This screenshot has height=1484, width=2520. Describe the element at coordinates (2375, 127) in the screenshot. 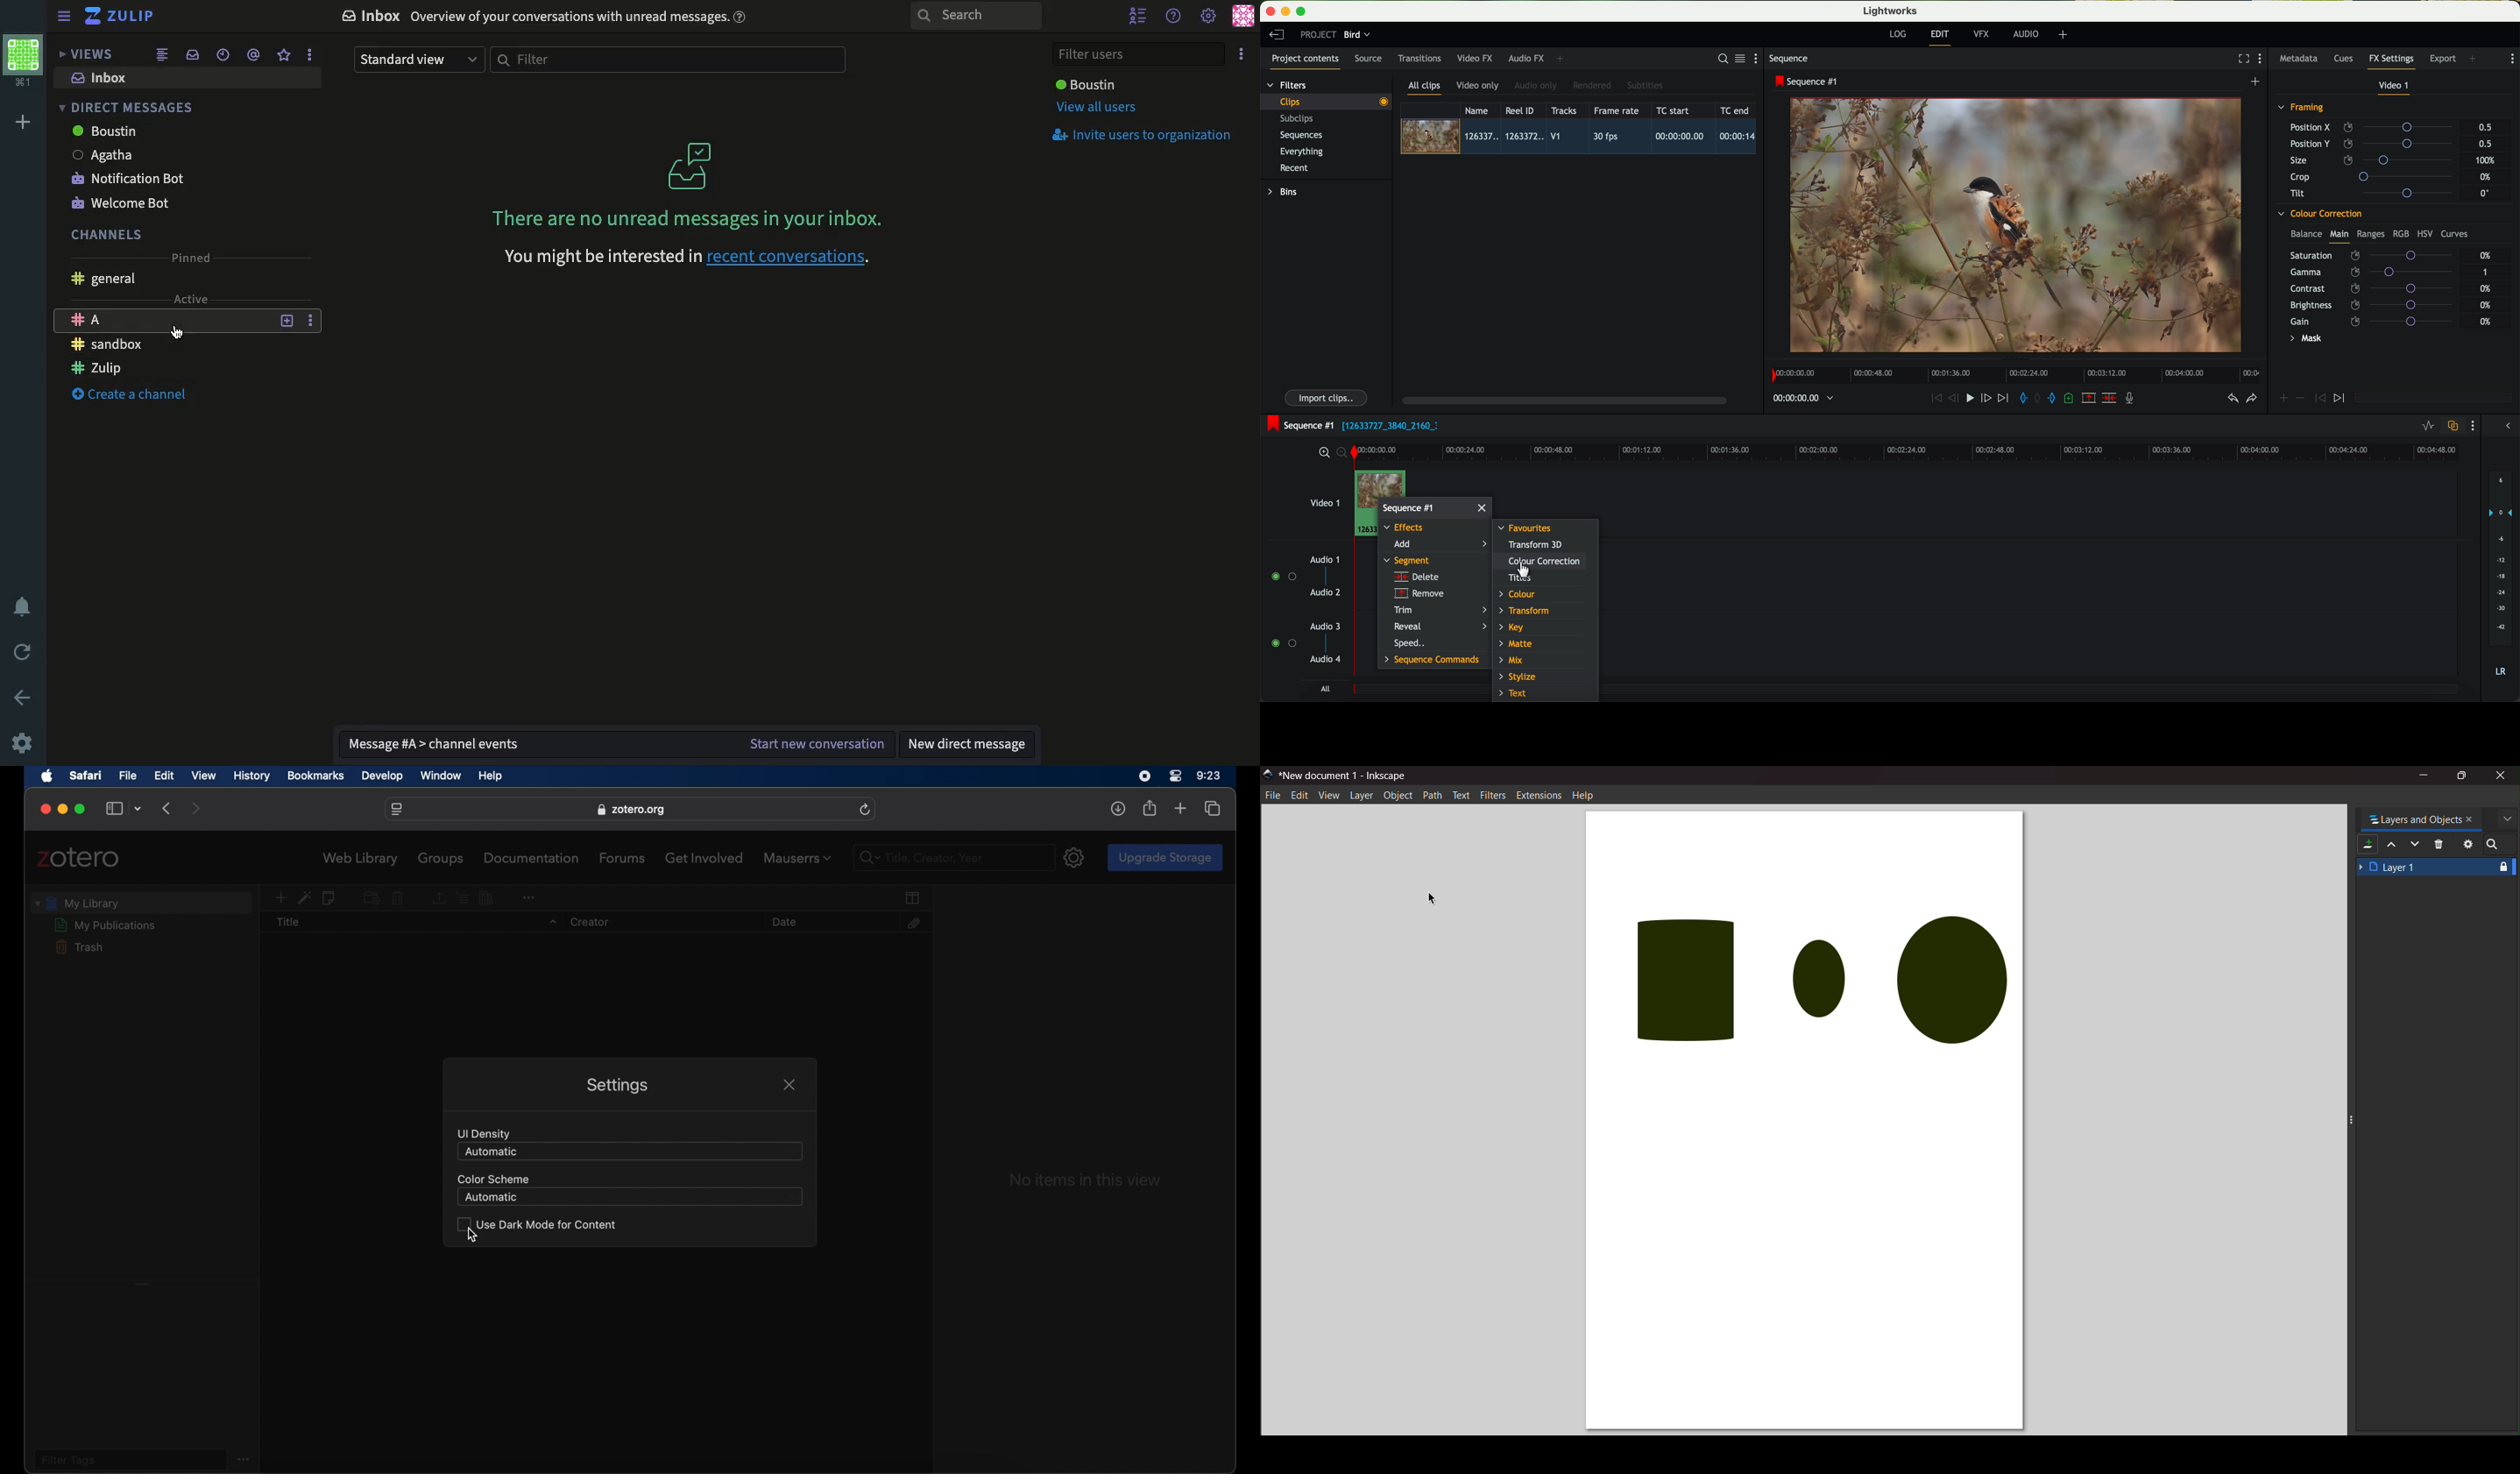

I see `position X` at that location.